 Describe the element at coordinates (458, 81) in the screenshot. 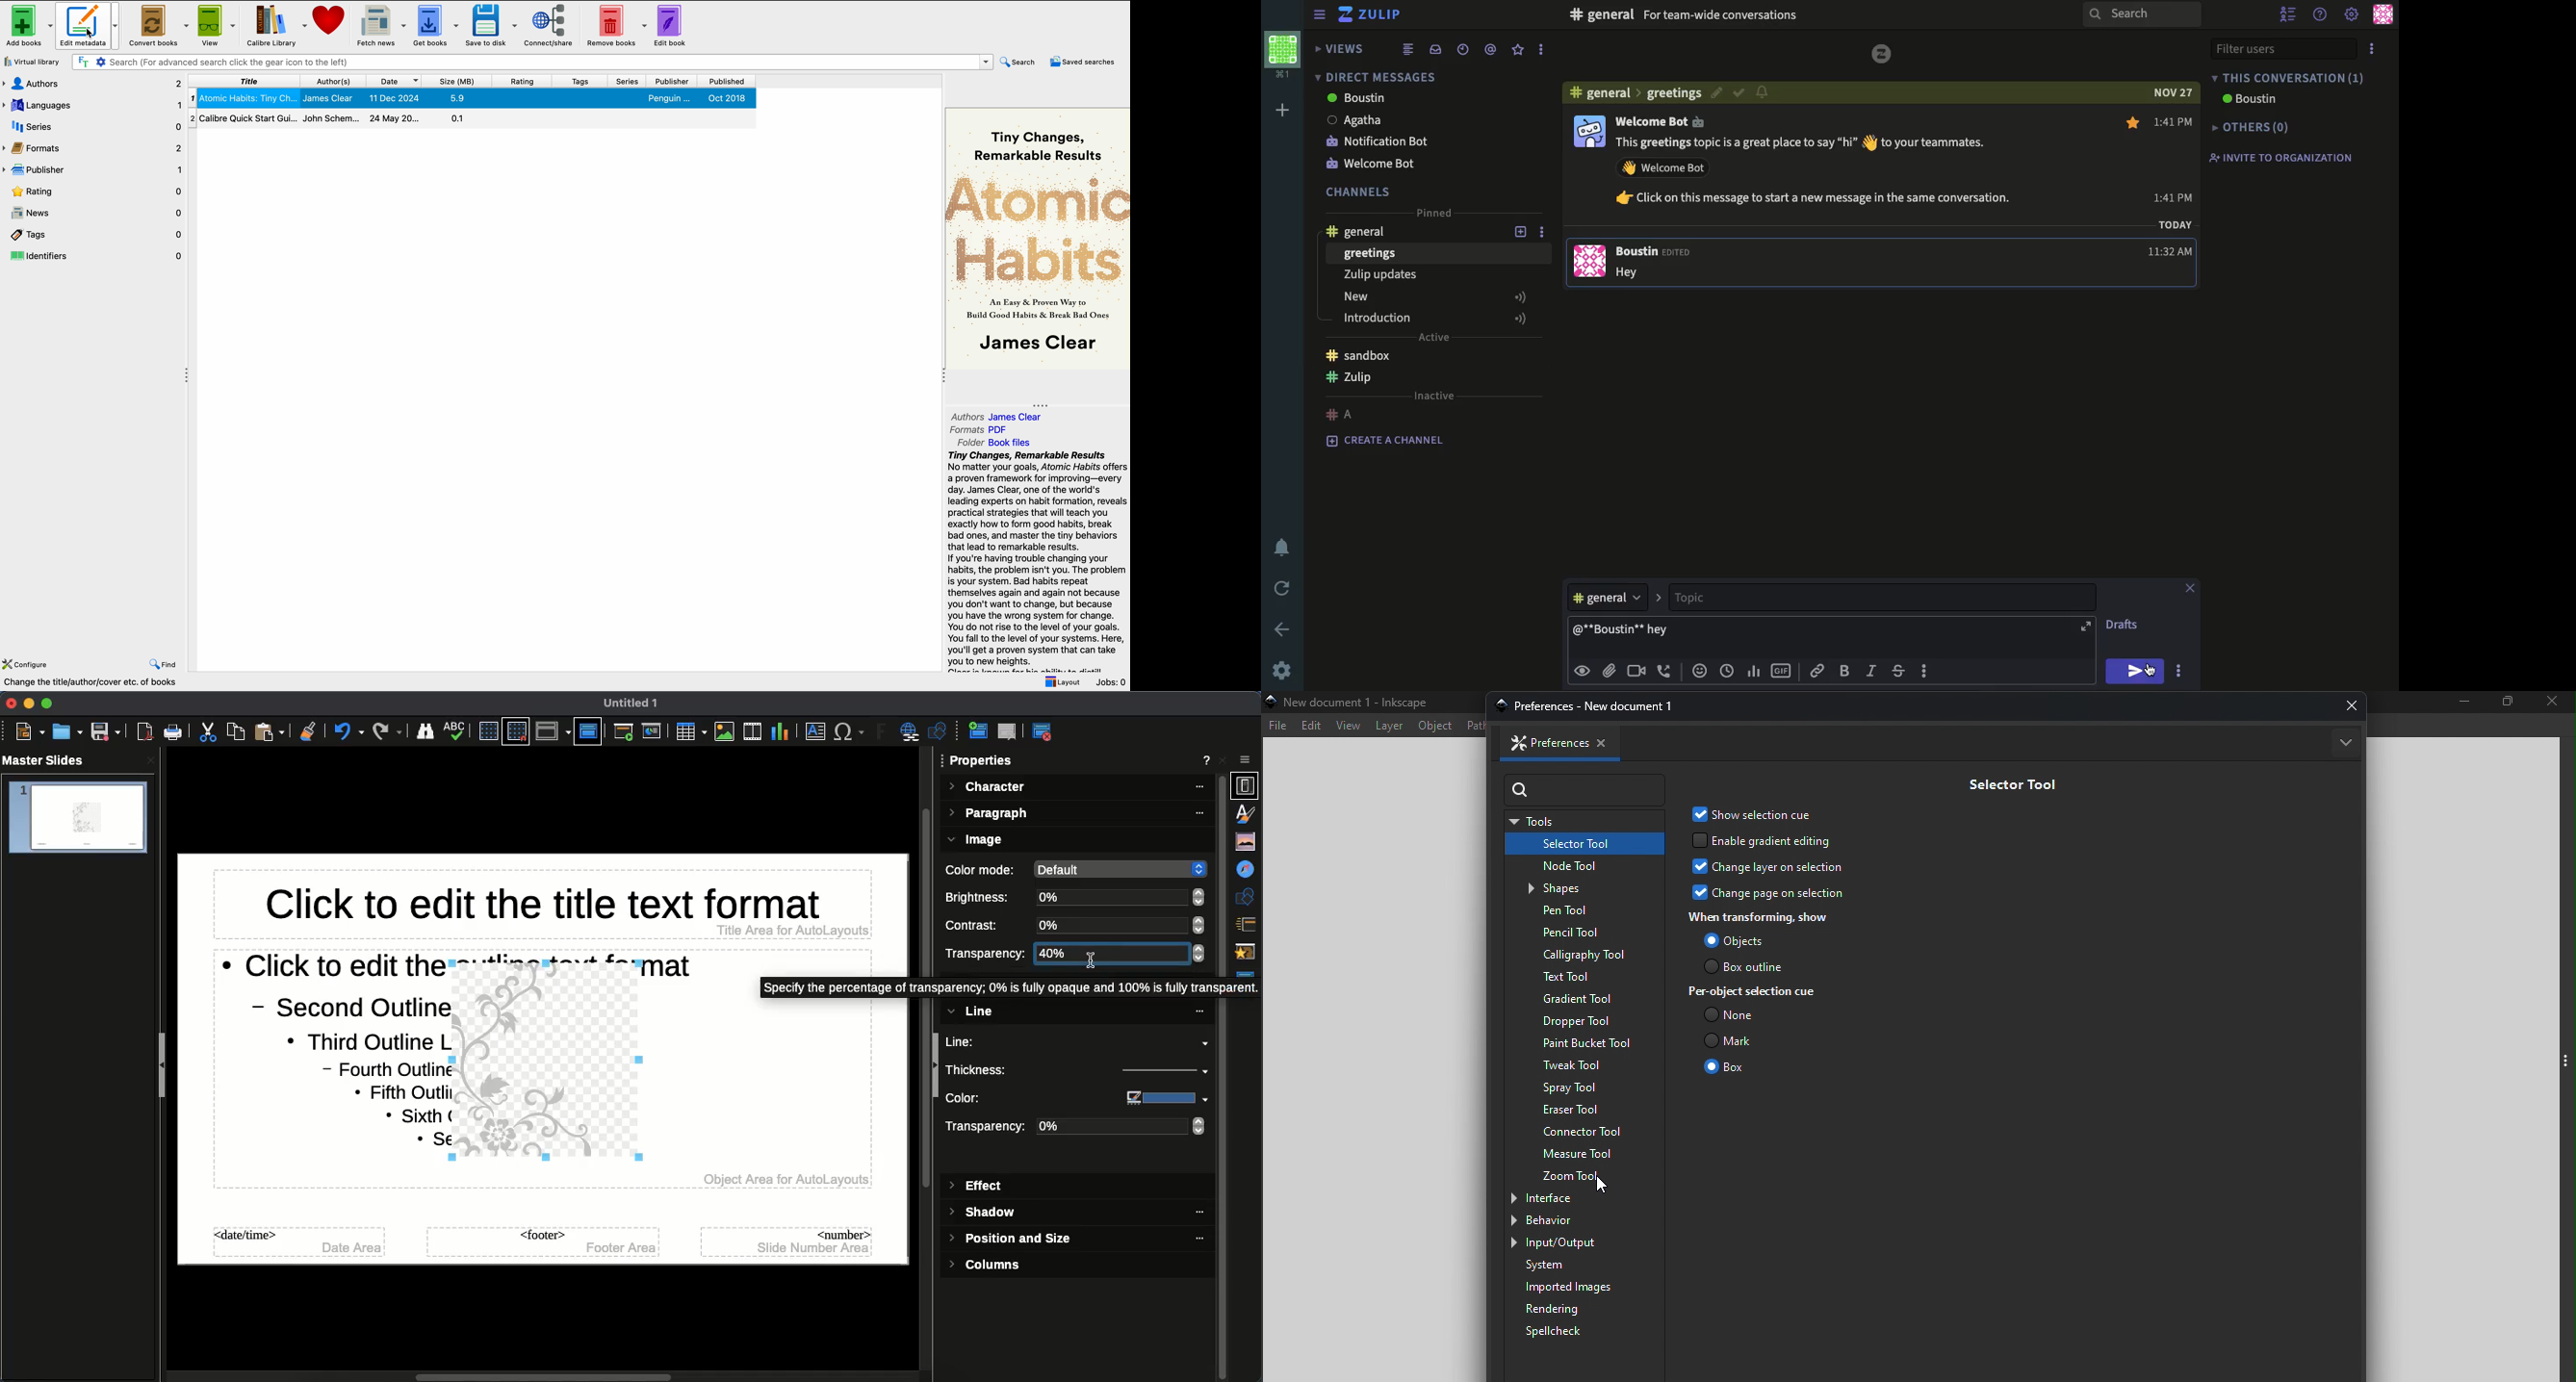

I see `size` at that location.